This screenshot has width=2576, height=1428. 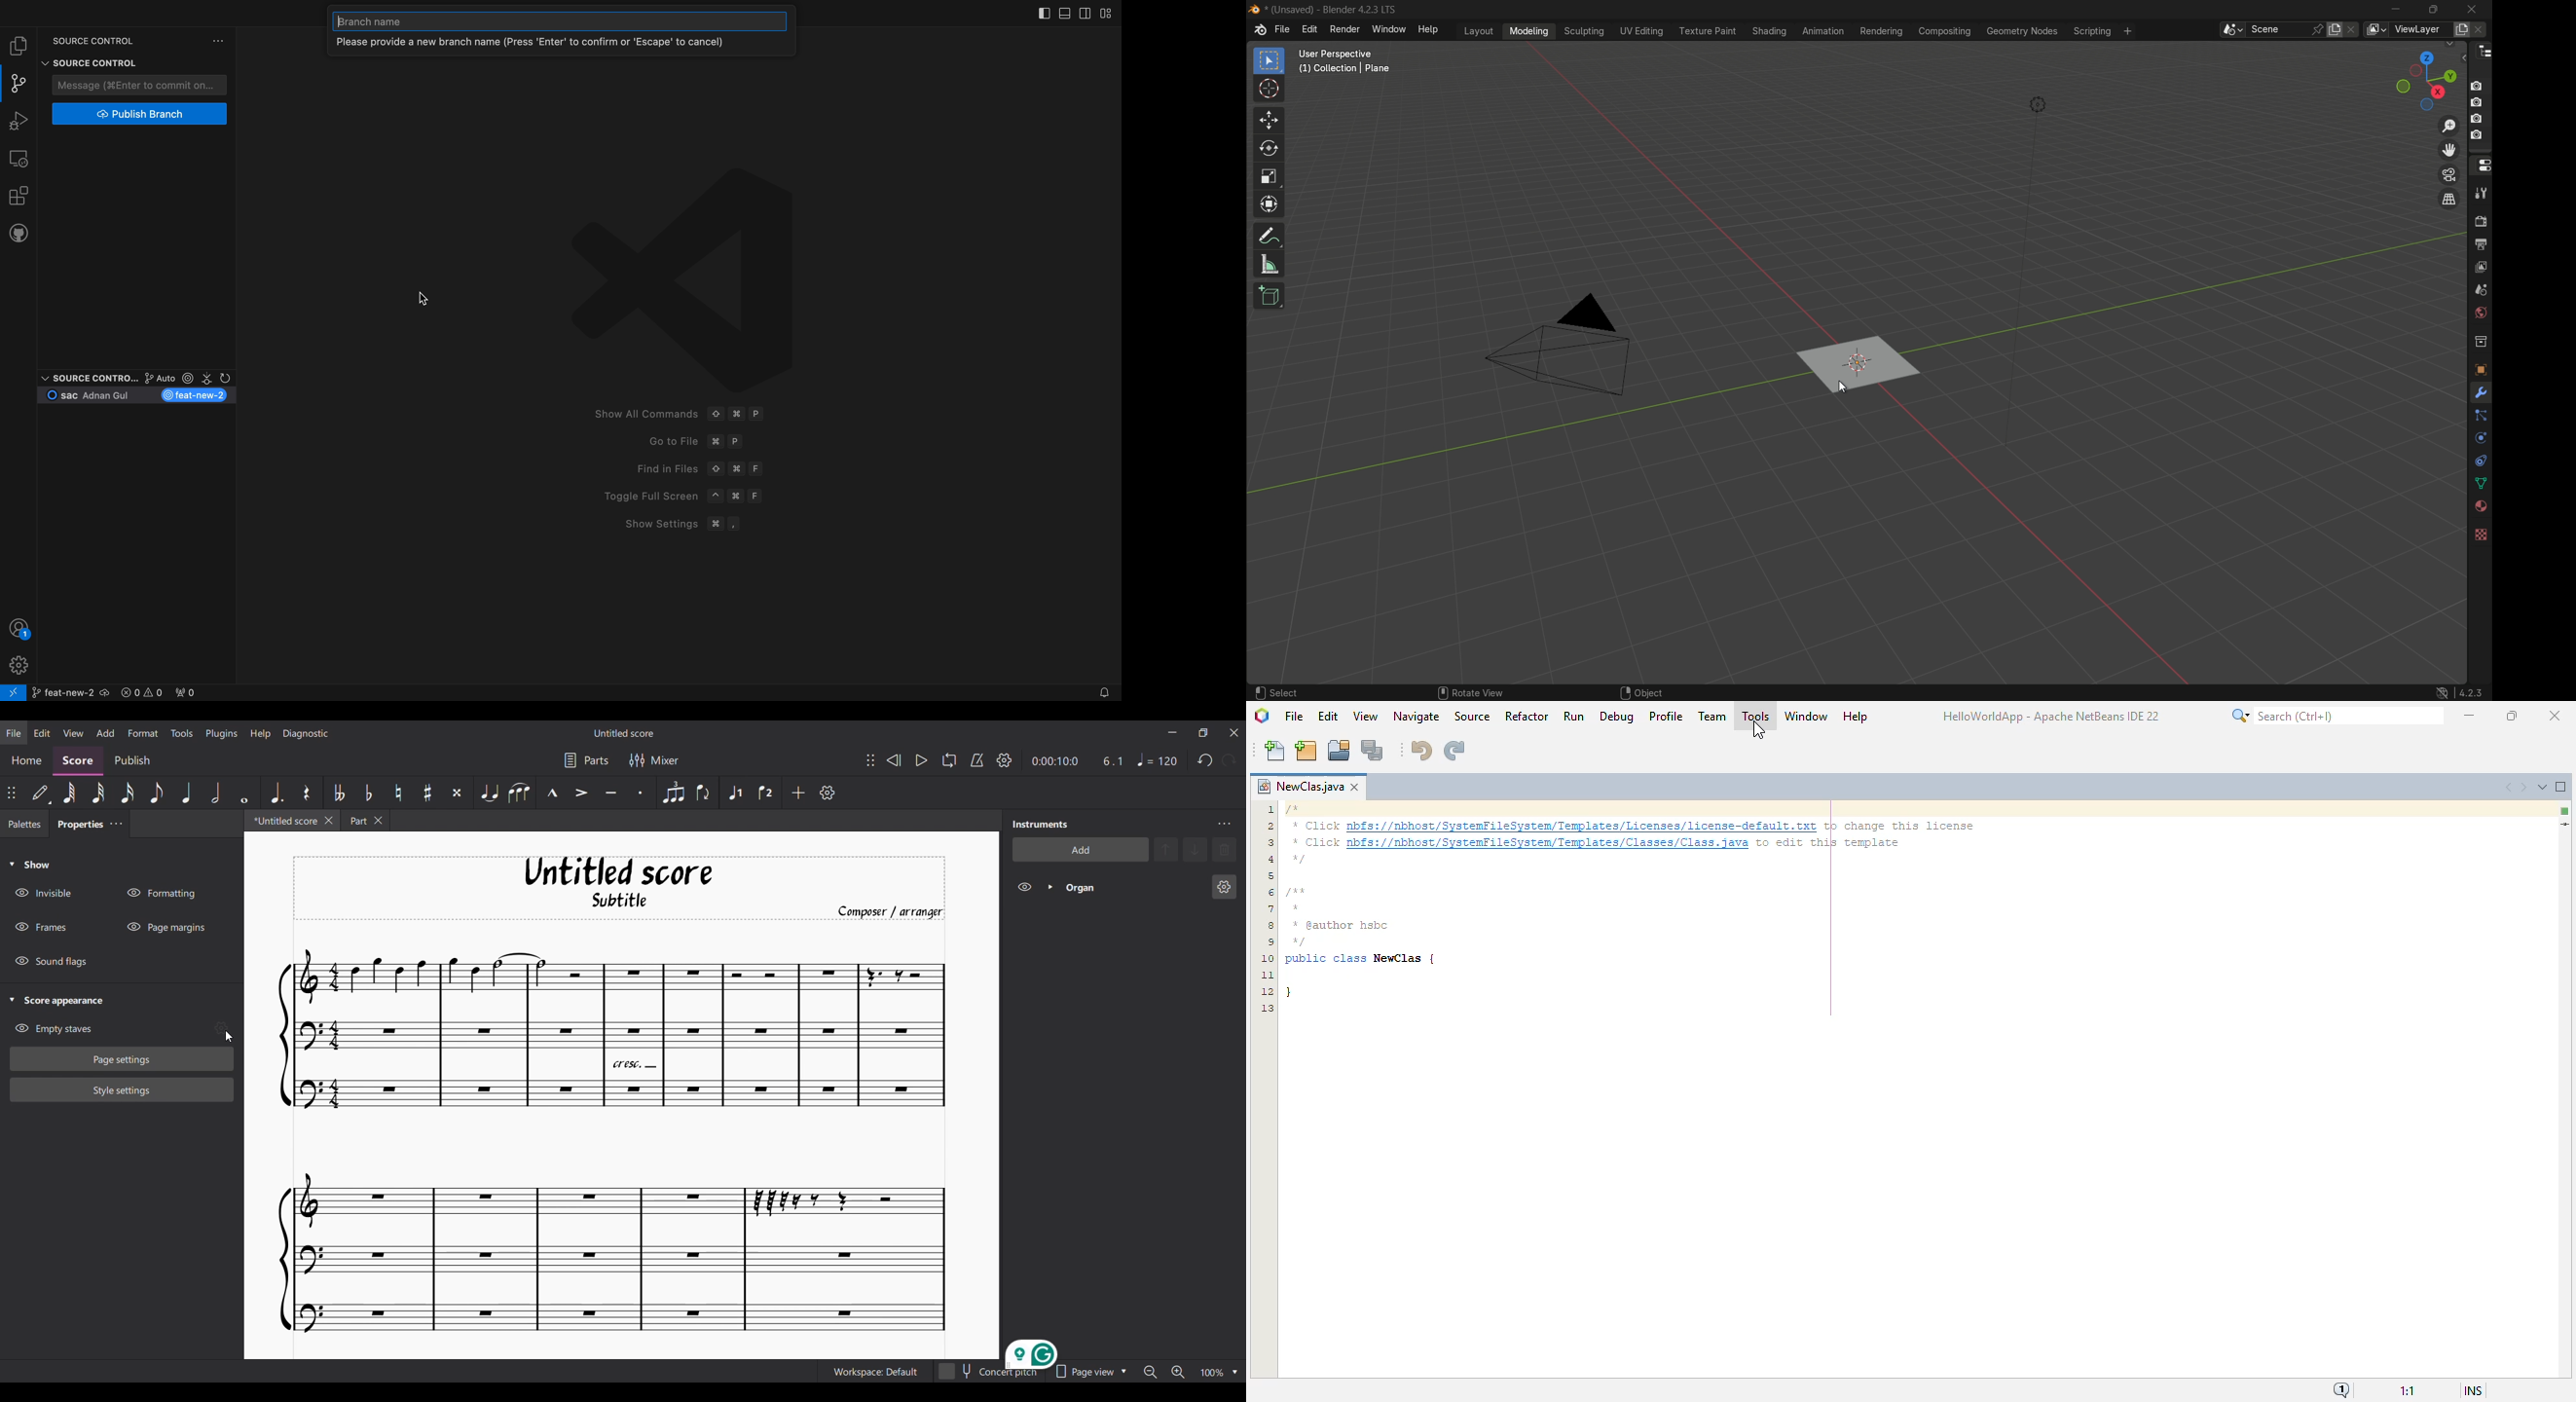 I want to click on material, so click(x=2479, y=506).